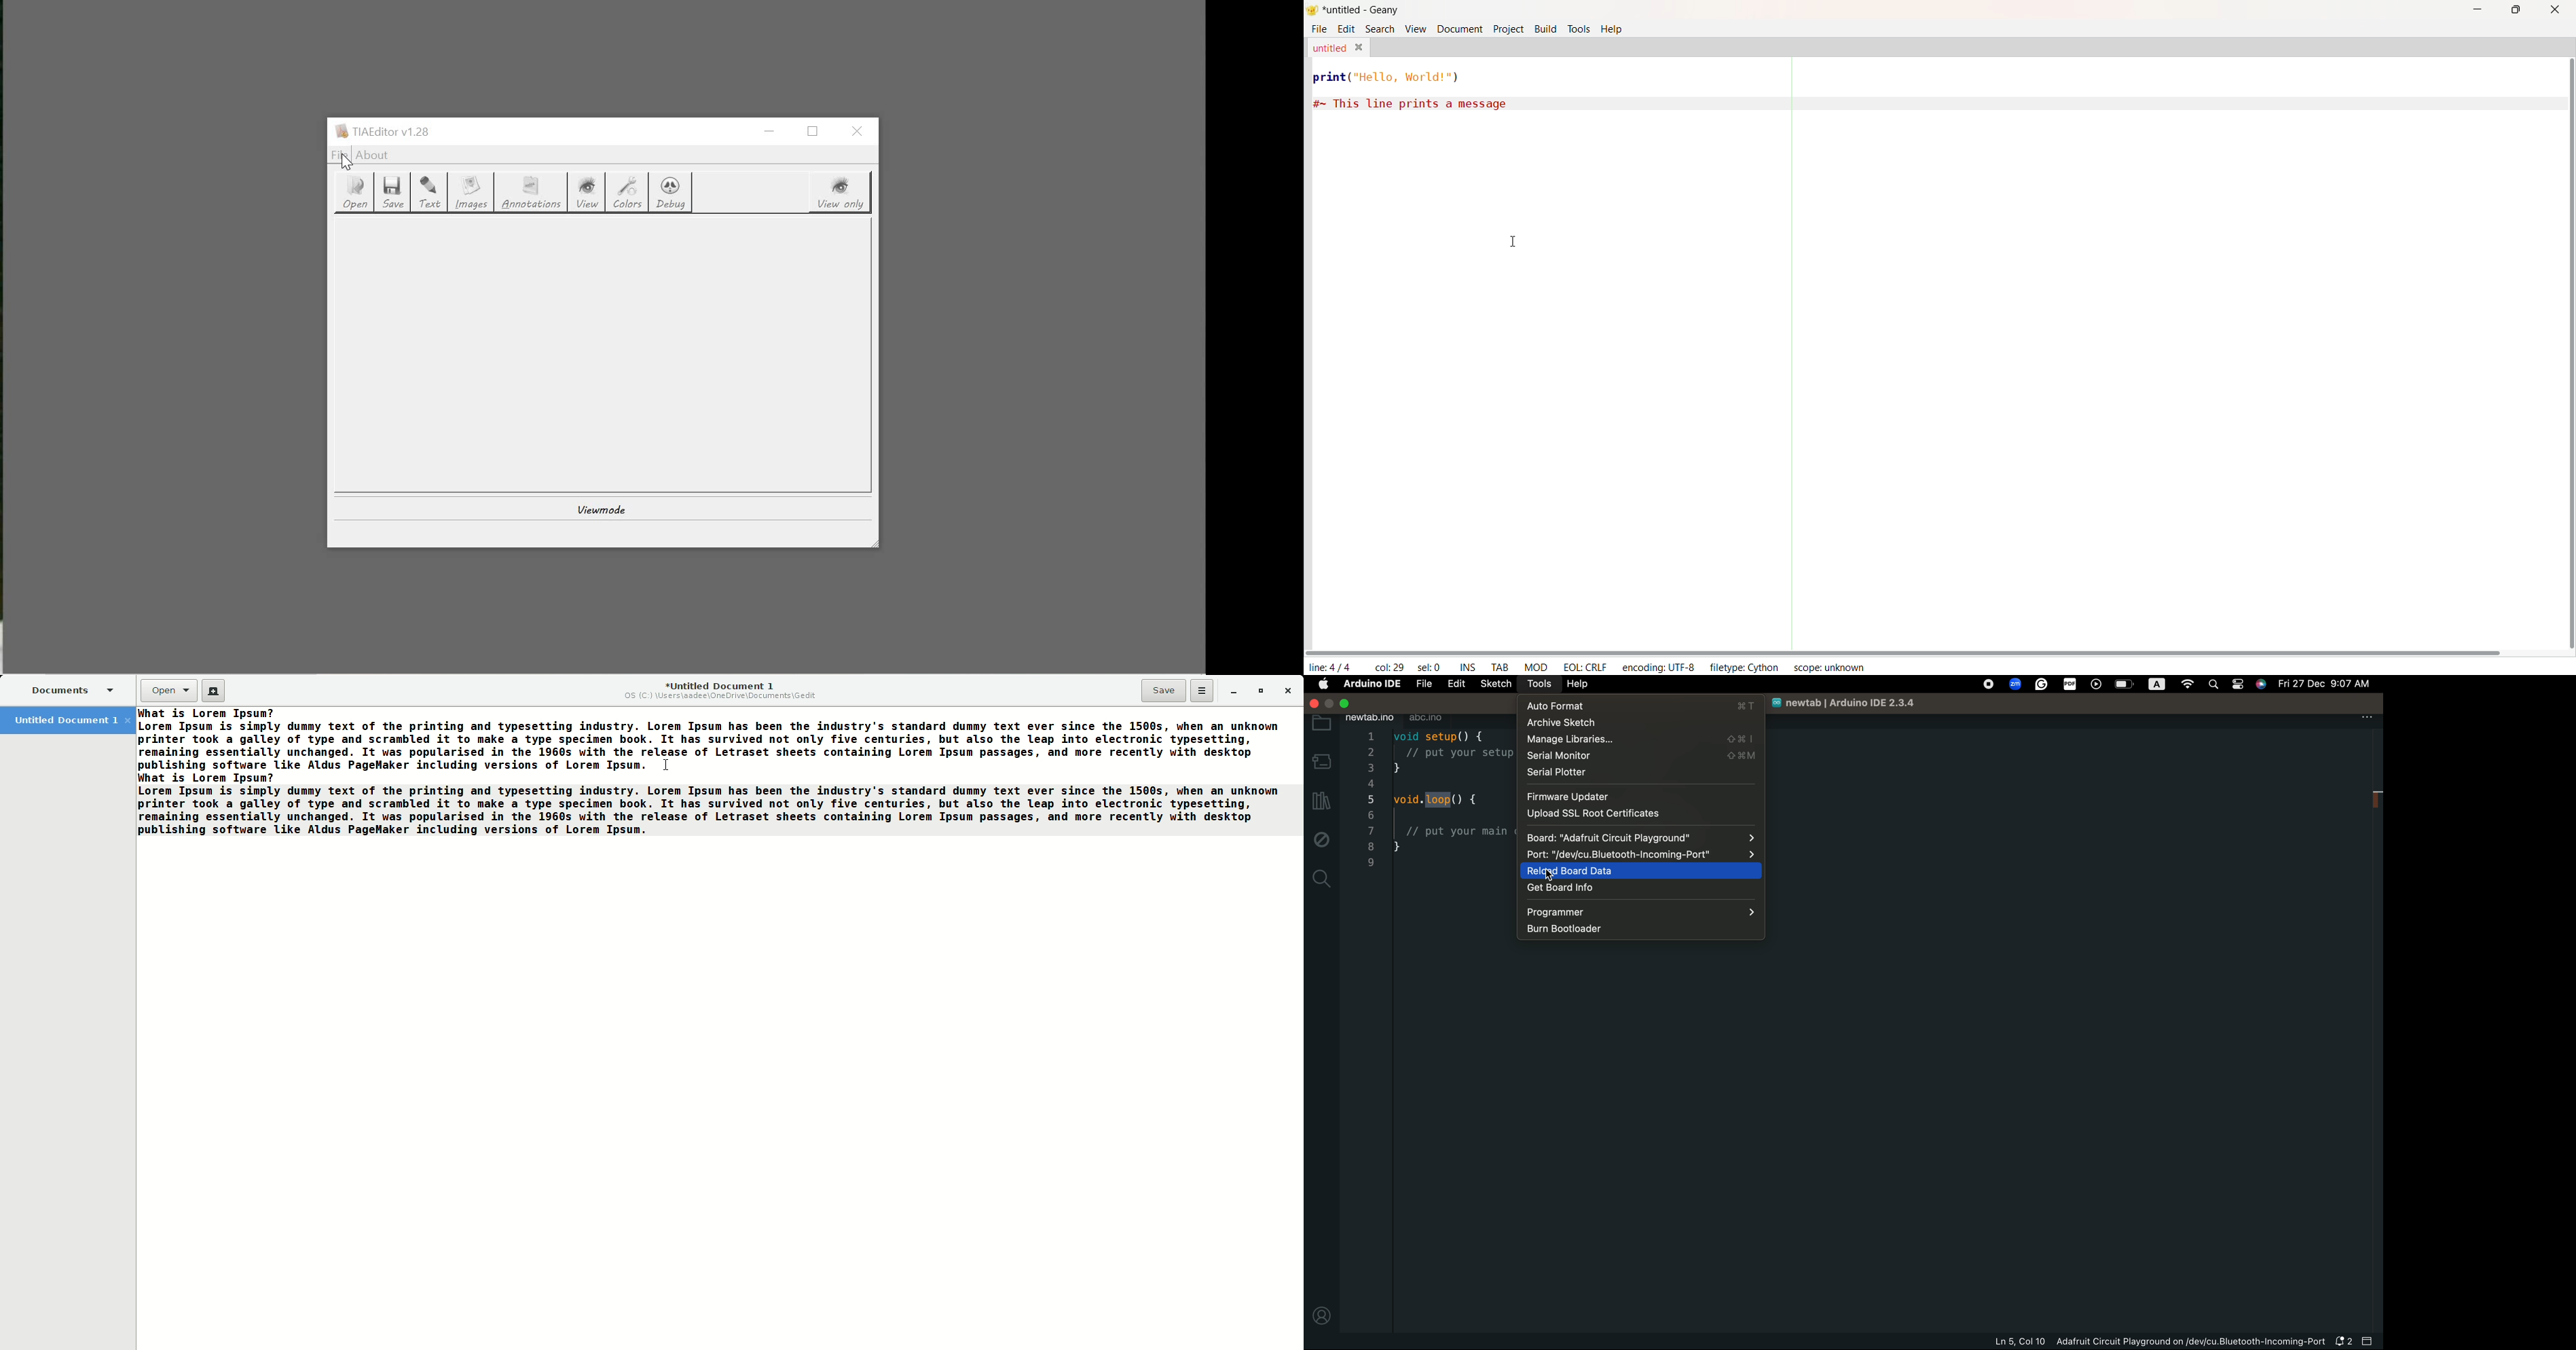  What do you see at coordinates (1288, 689) in the screenshot?
I see `Close` at bounding box center [1288, 689].